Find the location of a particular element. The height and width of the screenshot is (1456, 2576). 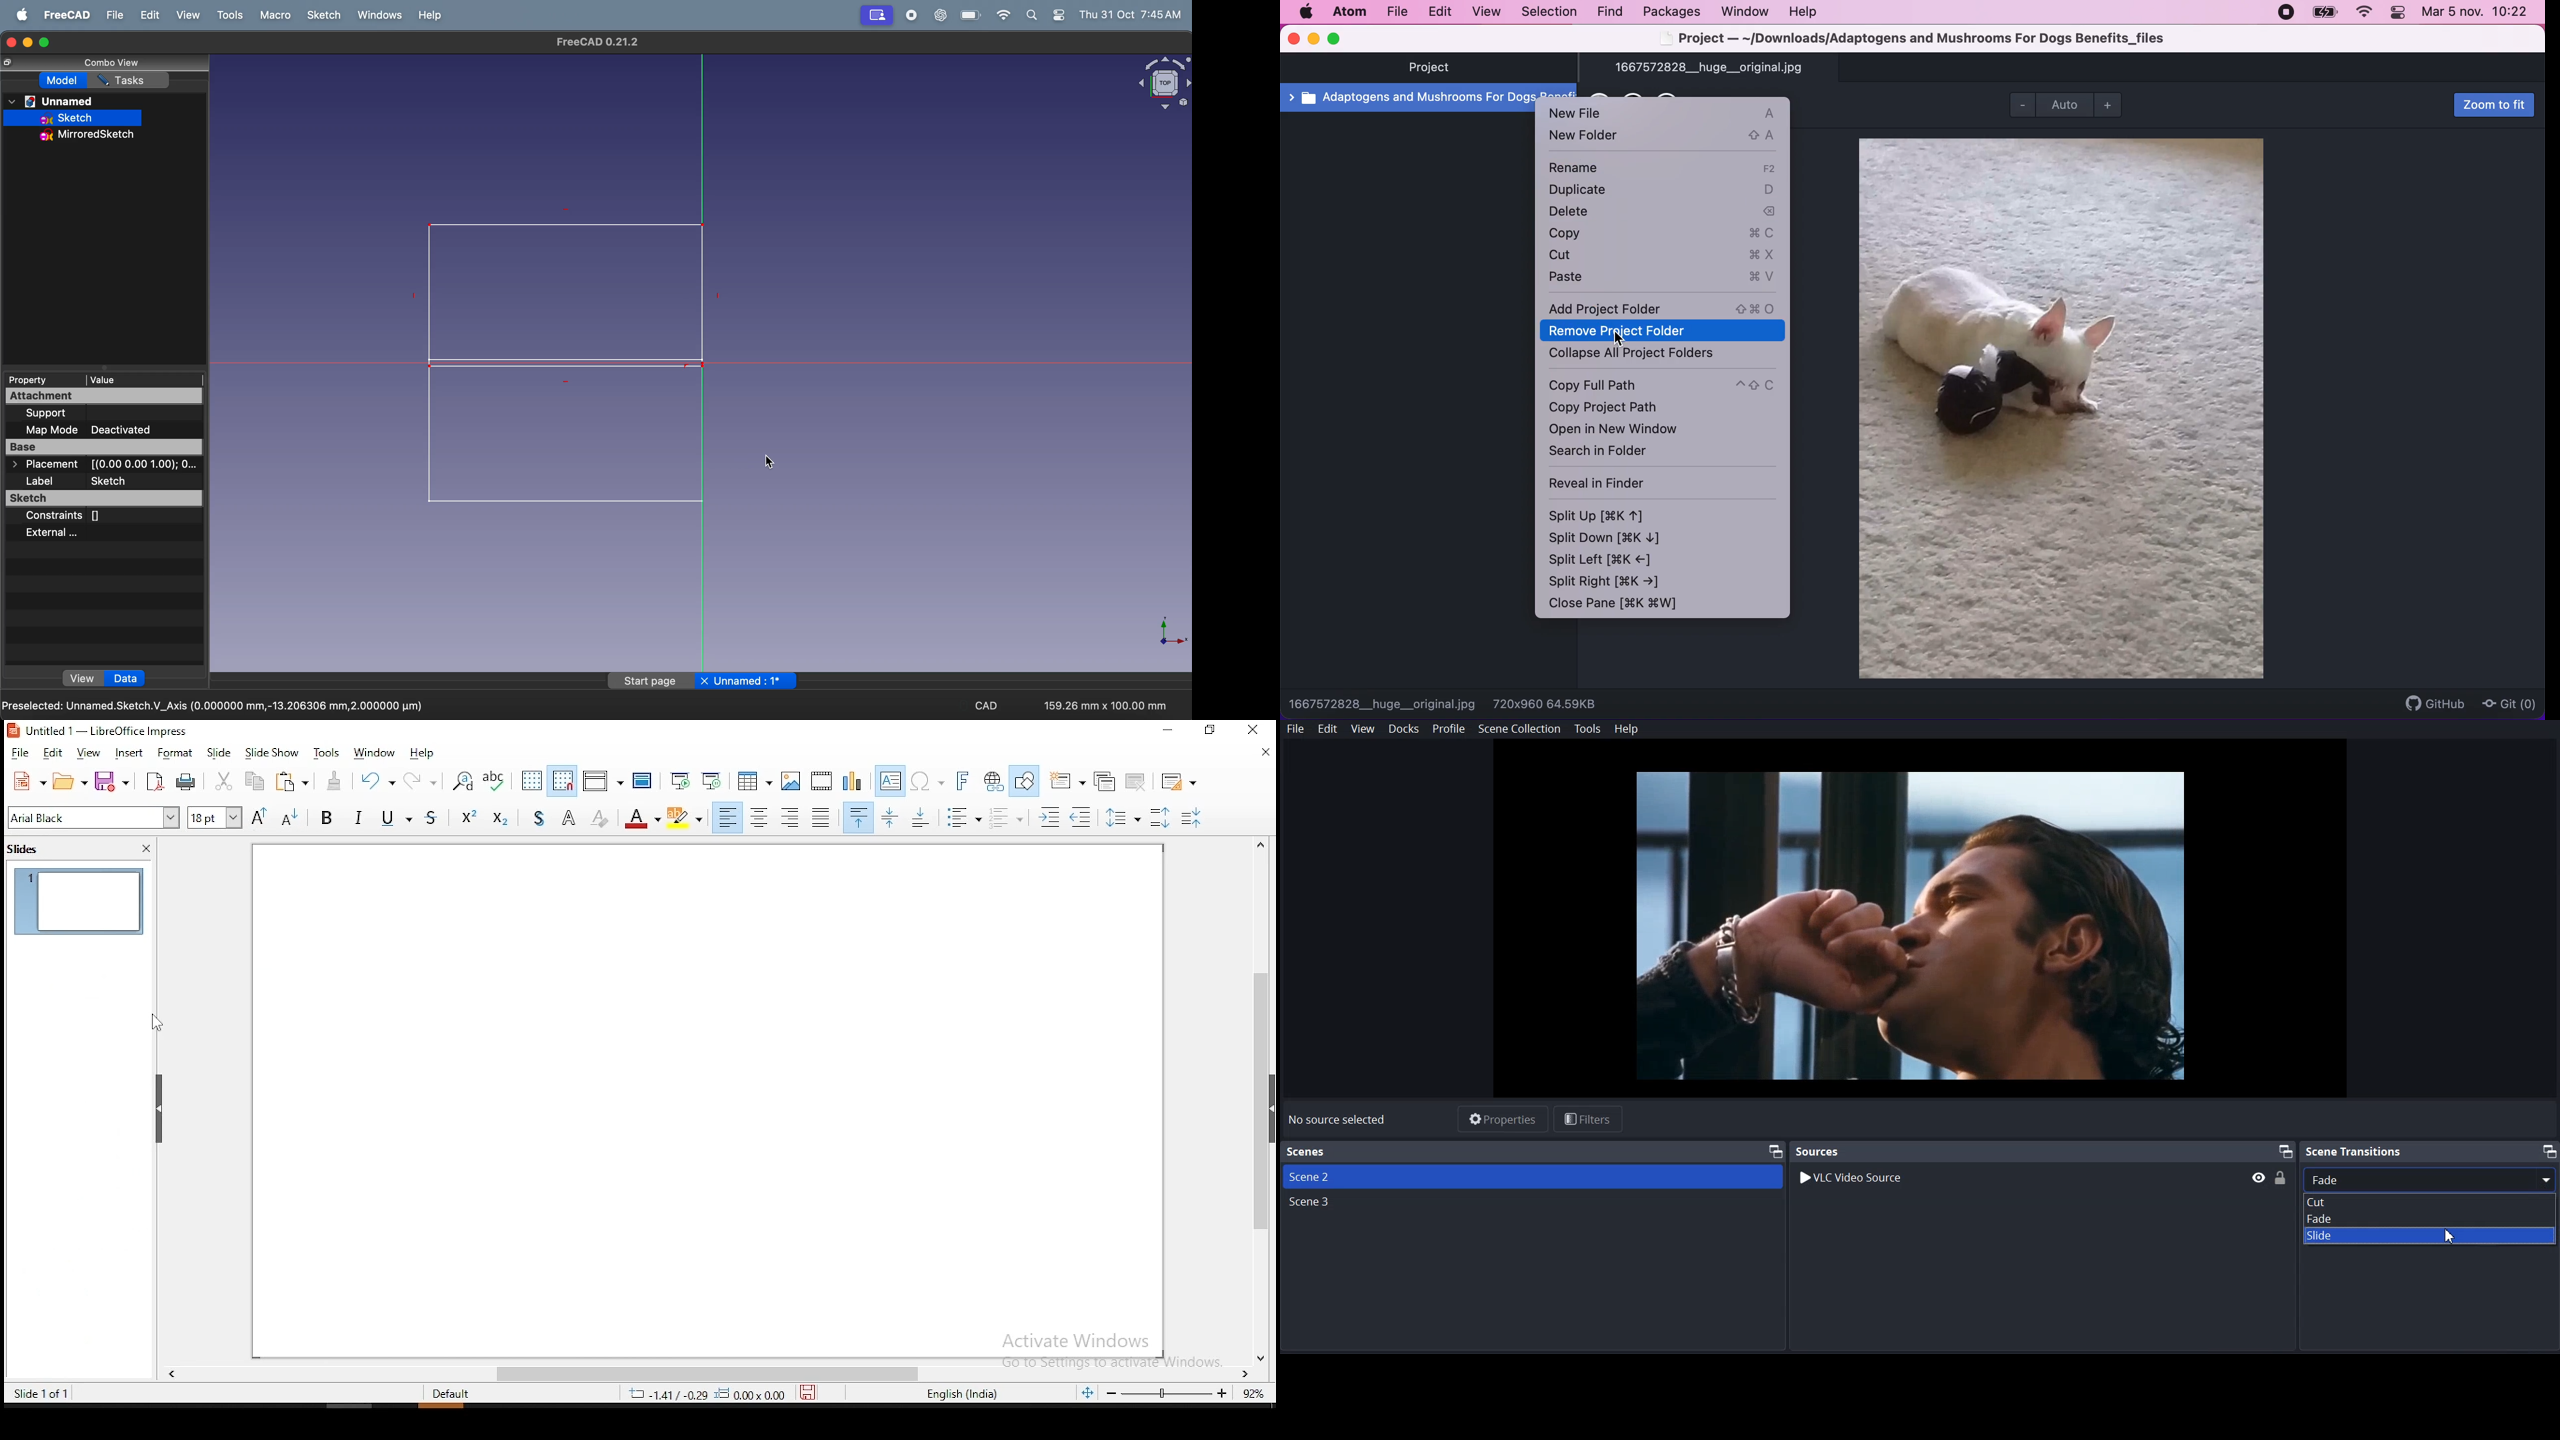

VLC Video Source  is located at coordinates (1855, 1180).